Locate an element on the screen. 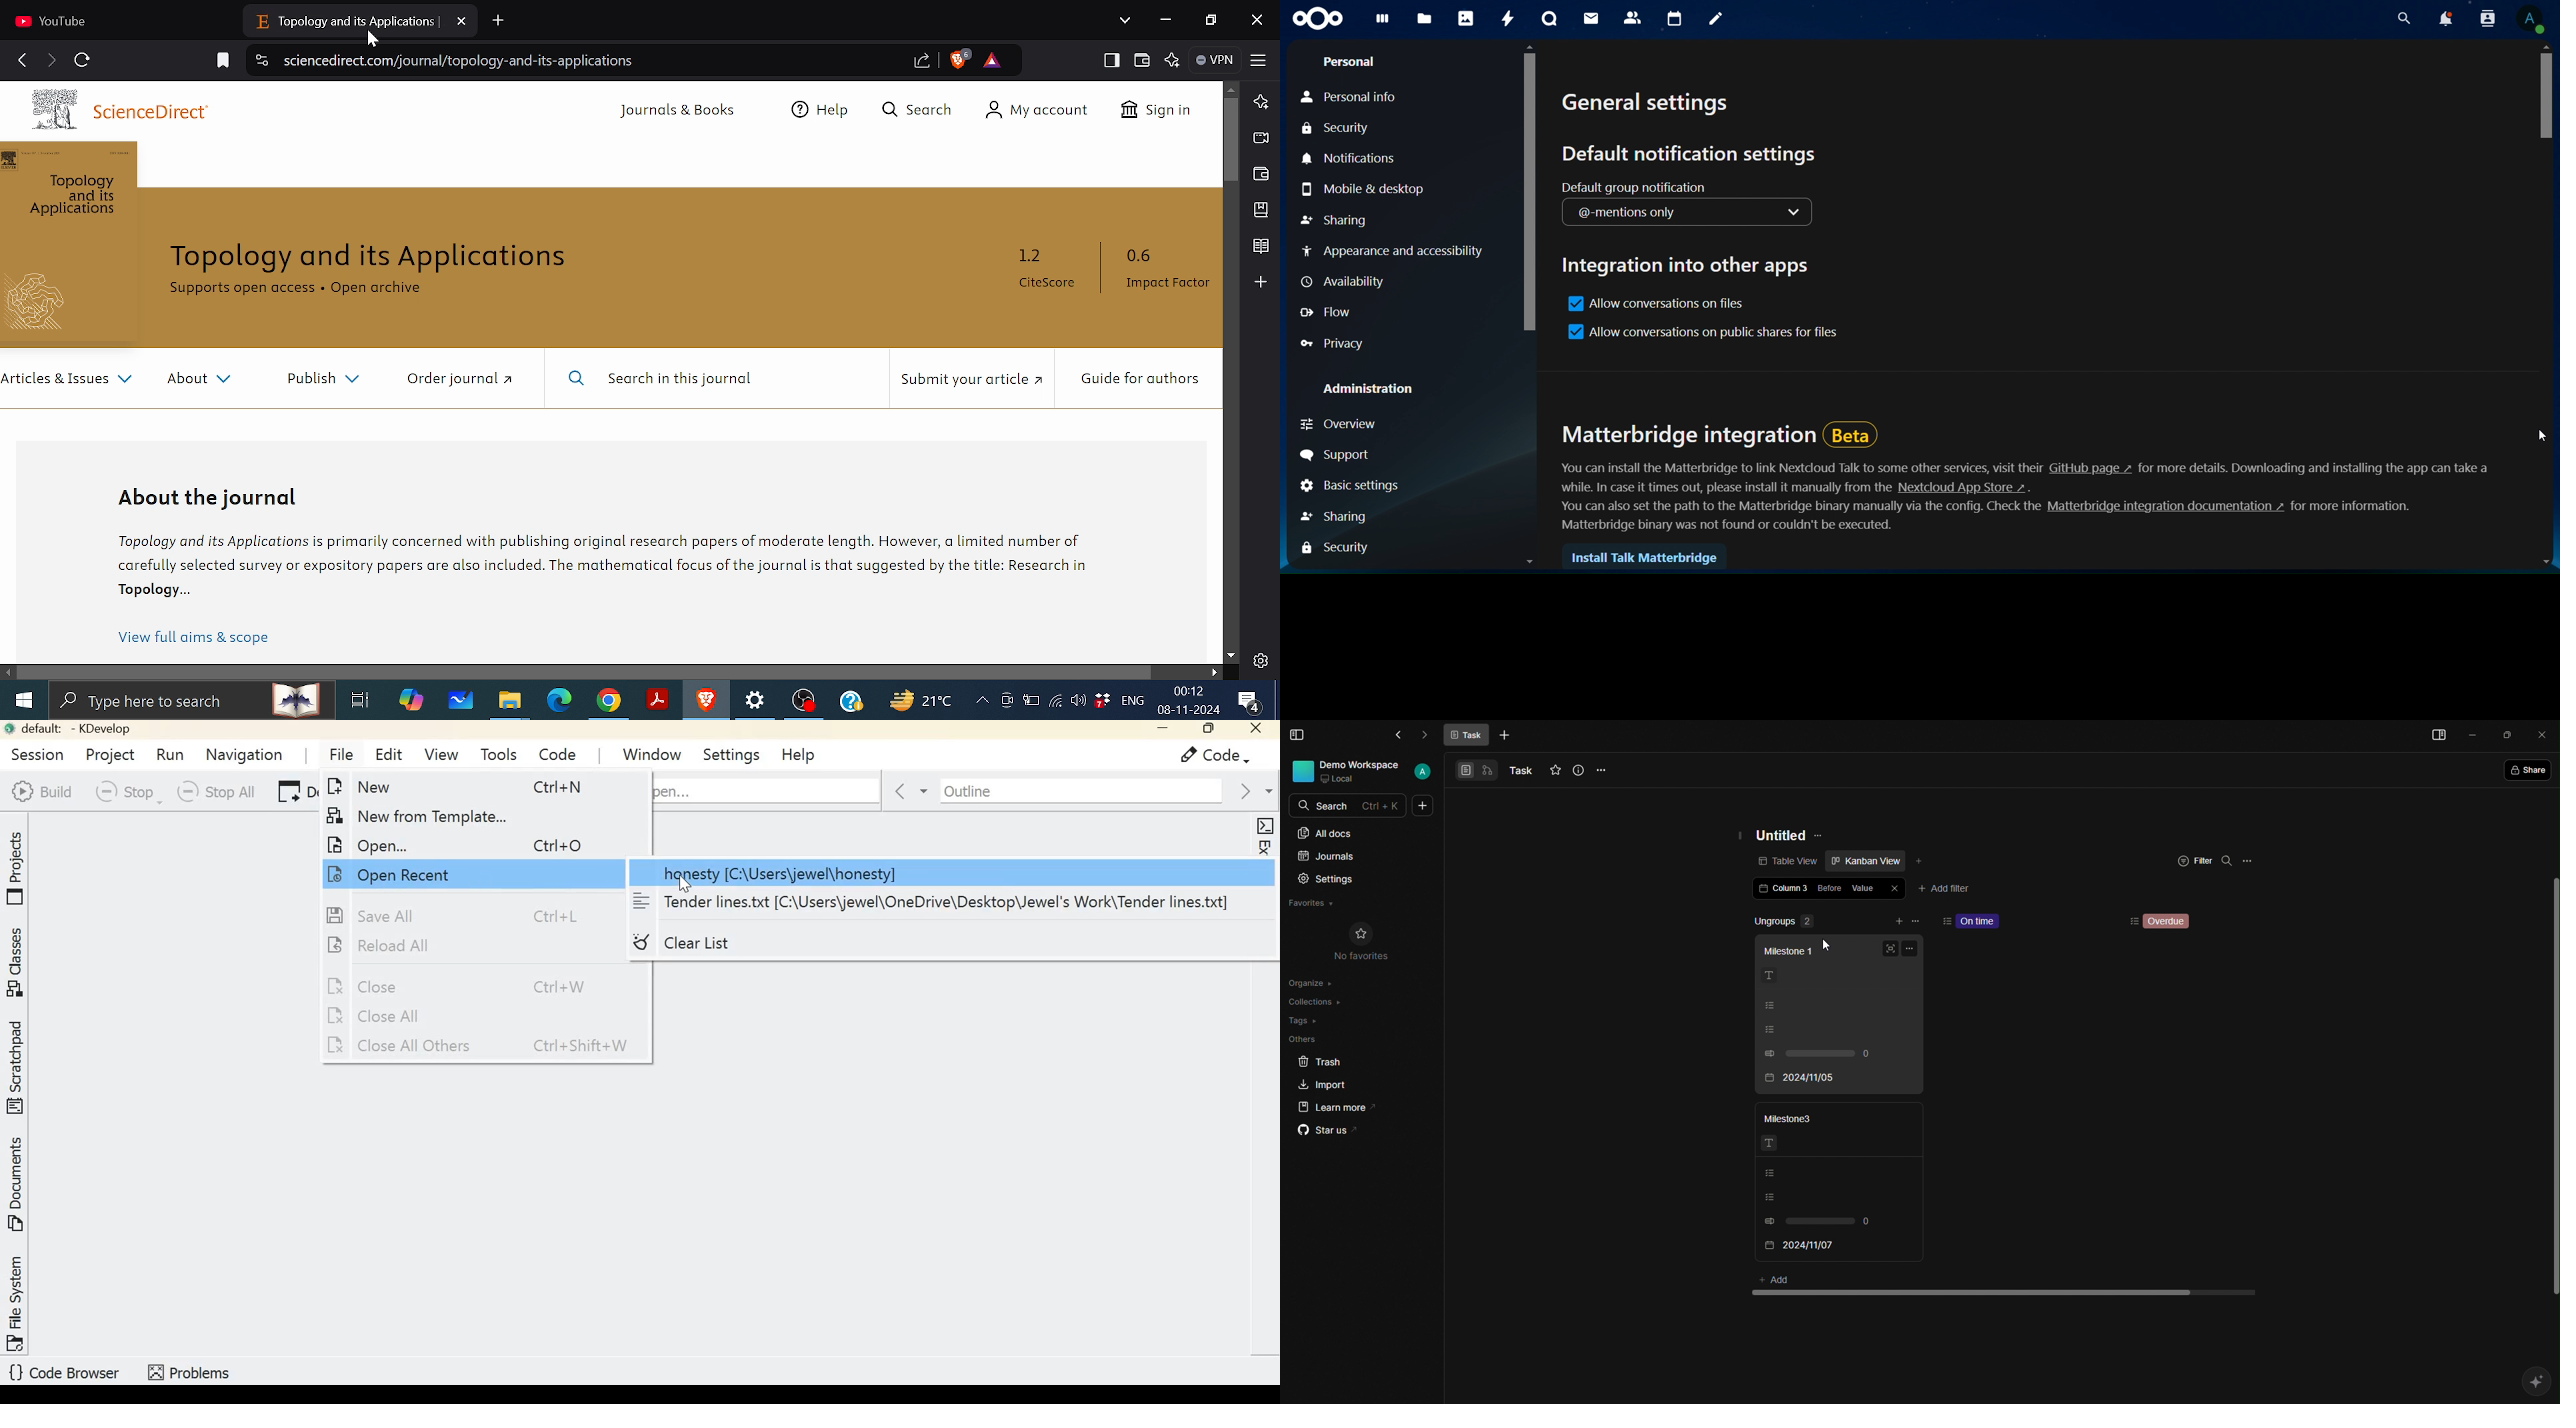 The width and height of the screenshot is (2576, 1428). appearance and accessibility  is located at coordinates (1390, 249).